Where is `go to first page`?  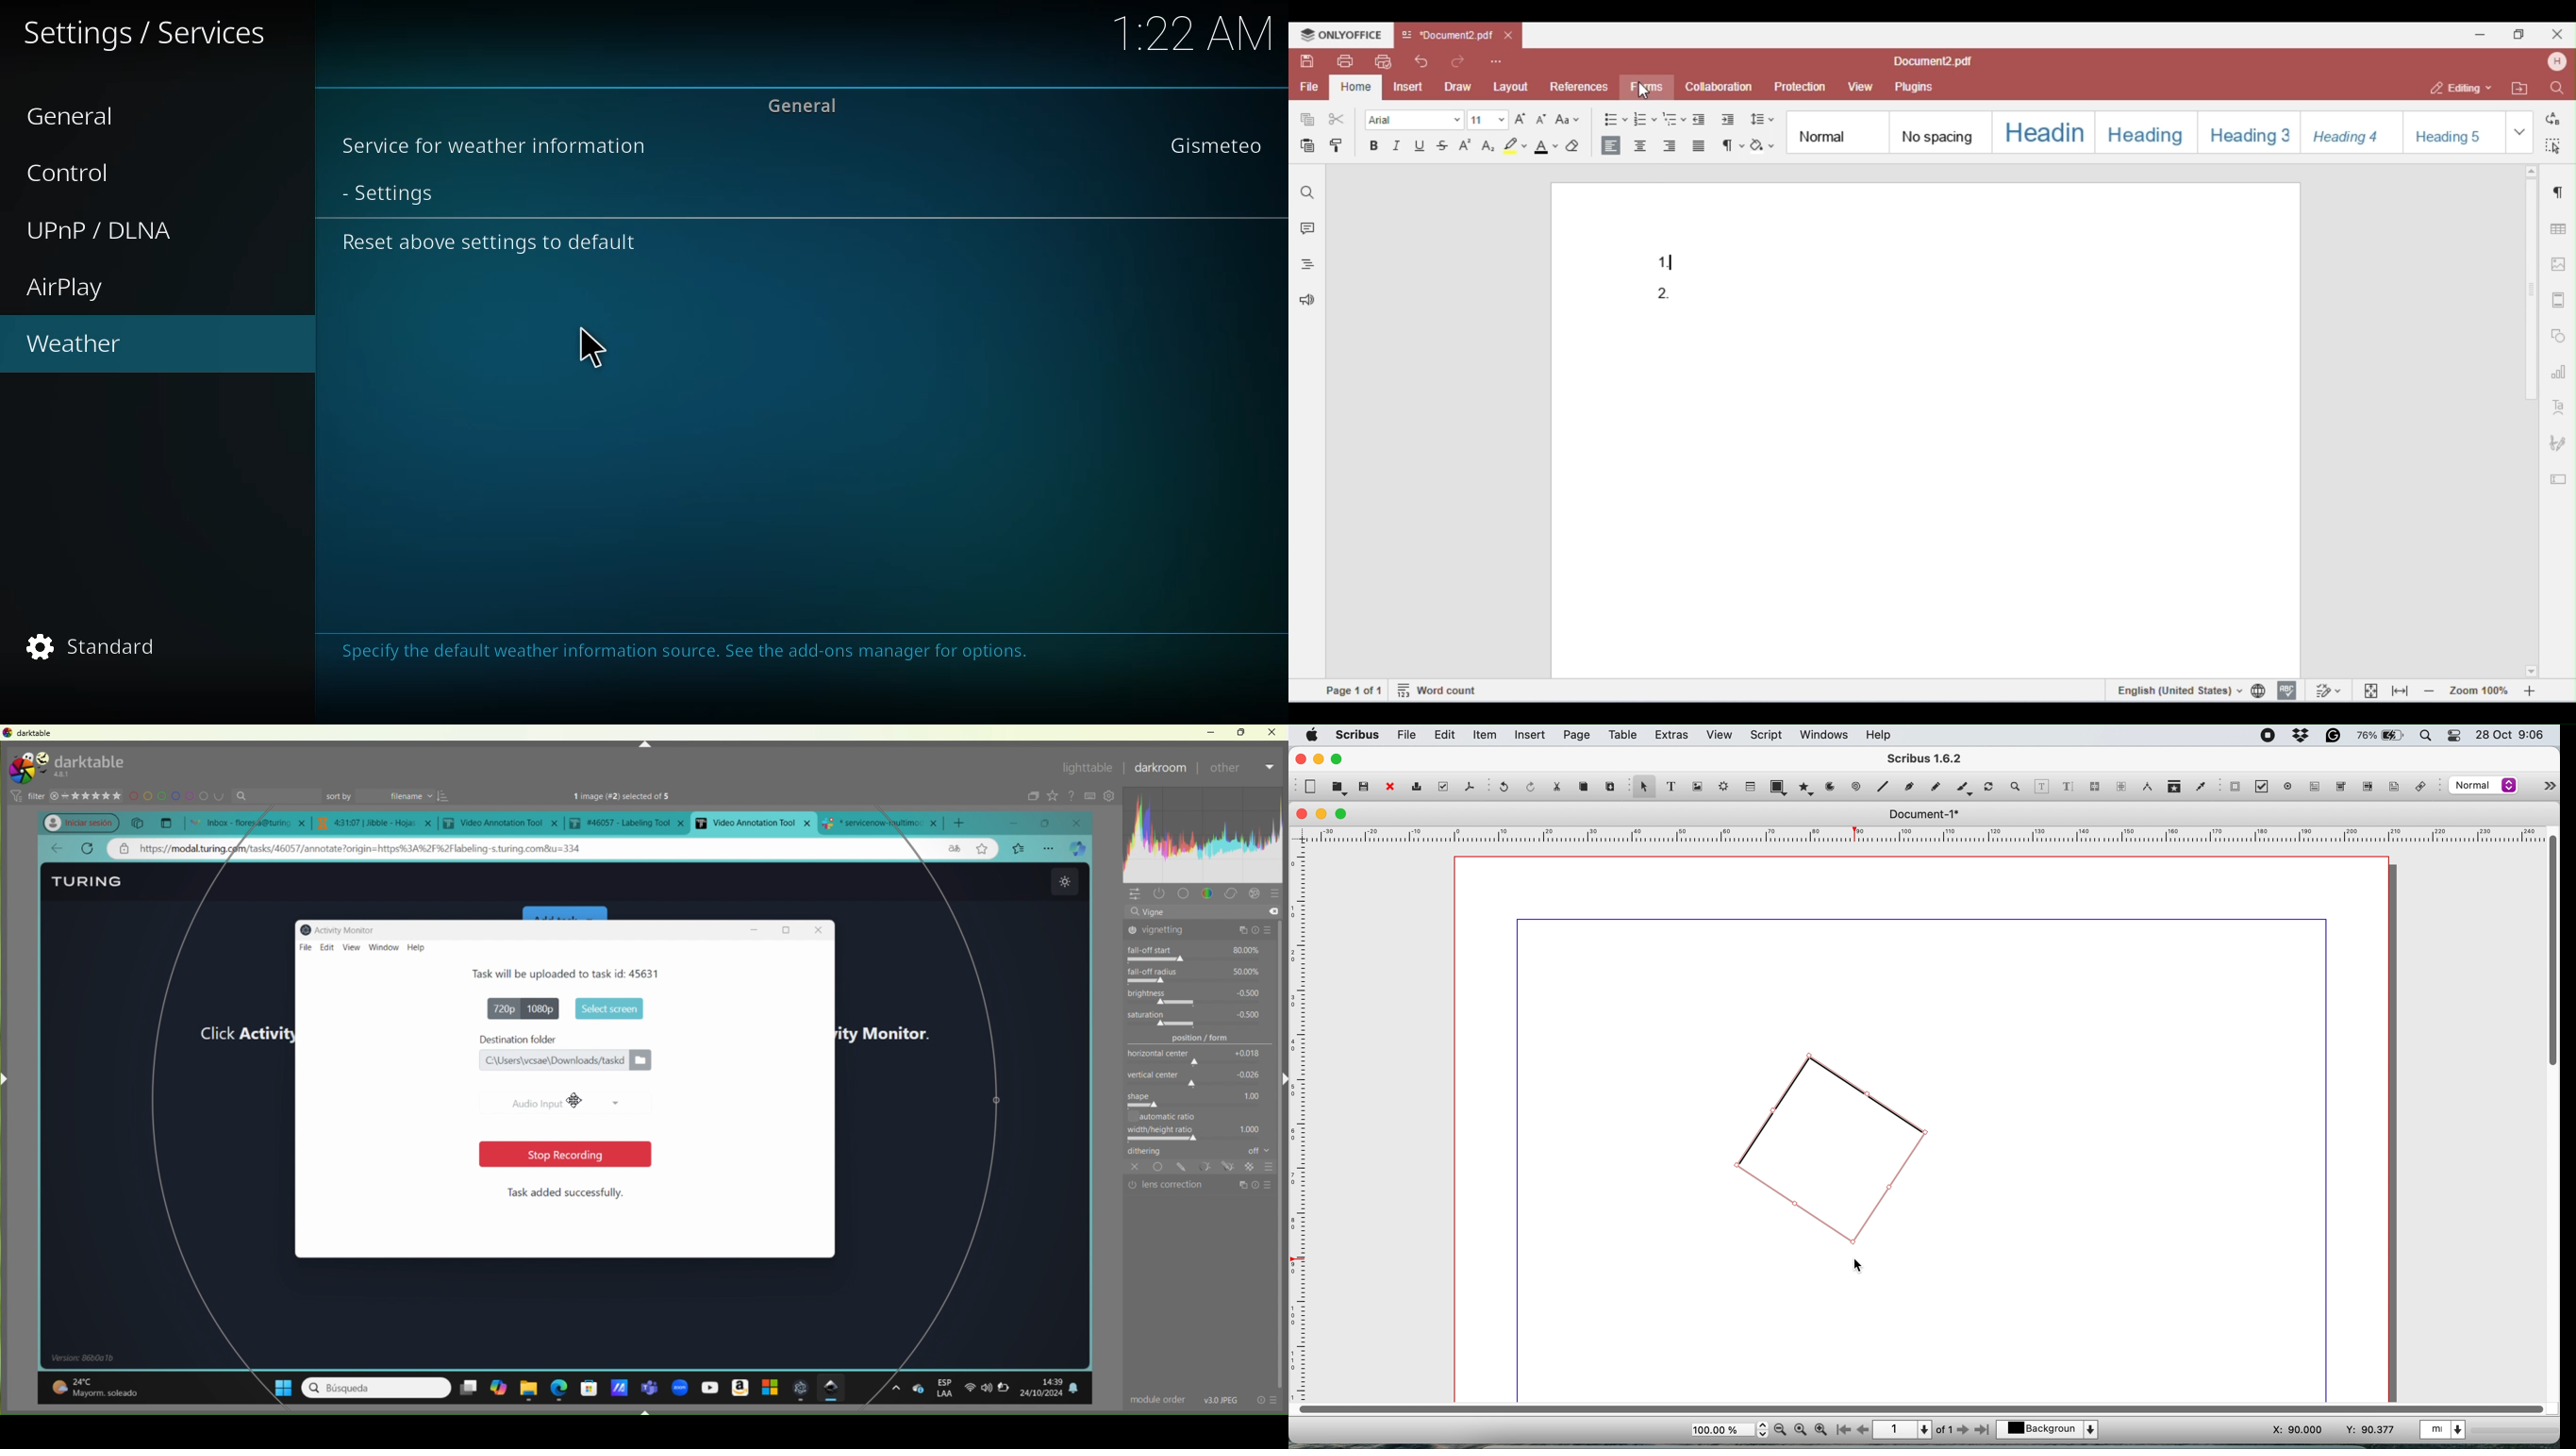
go to first page is located at coordinates (1842, 1430).